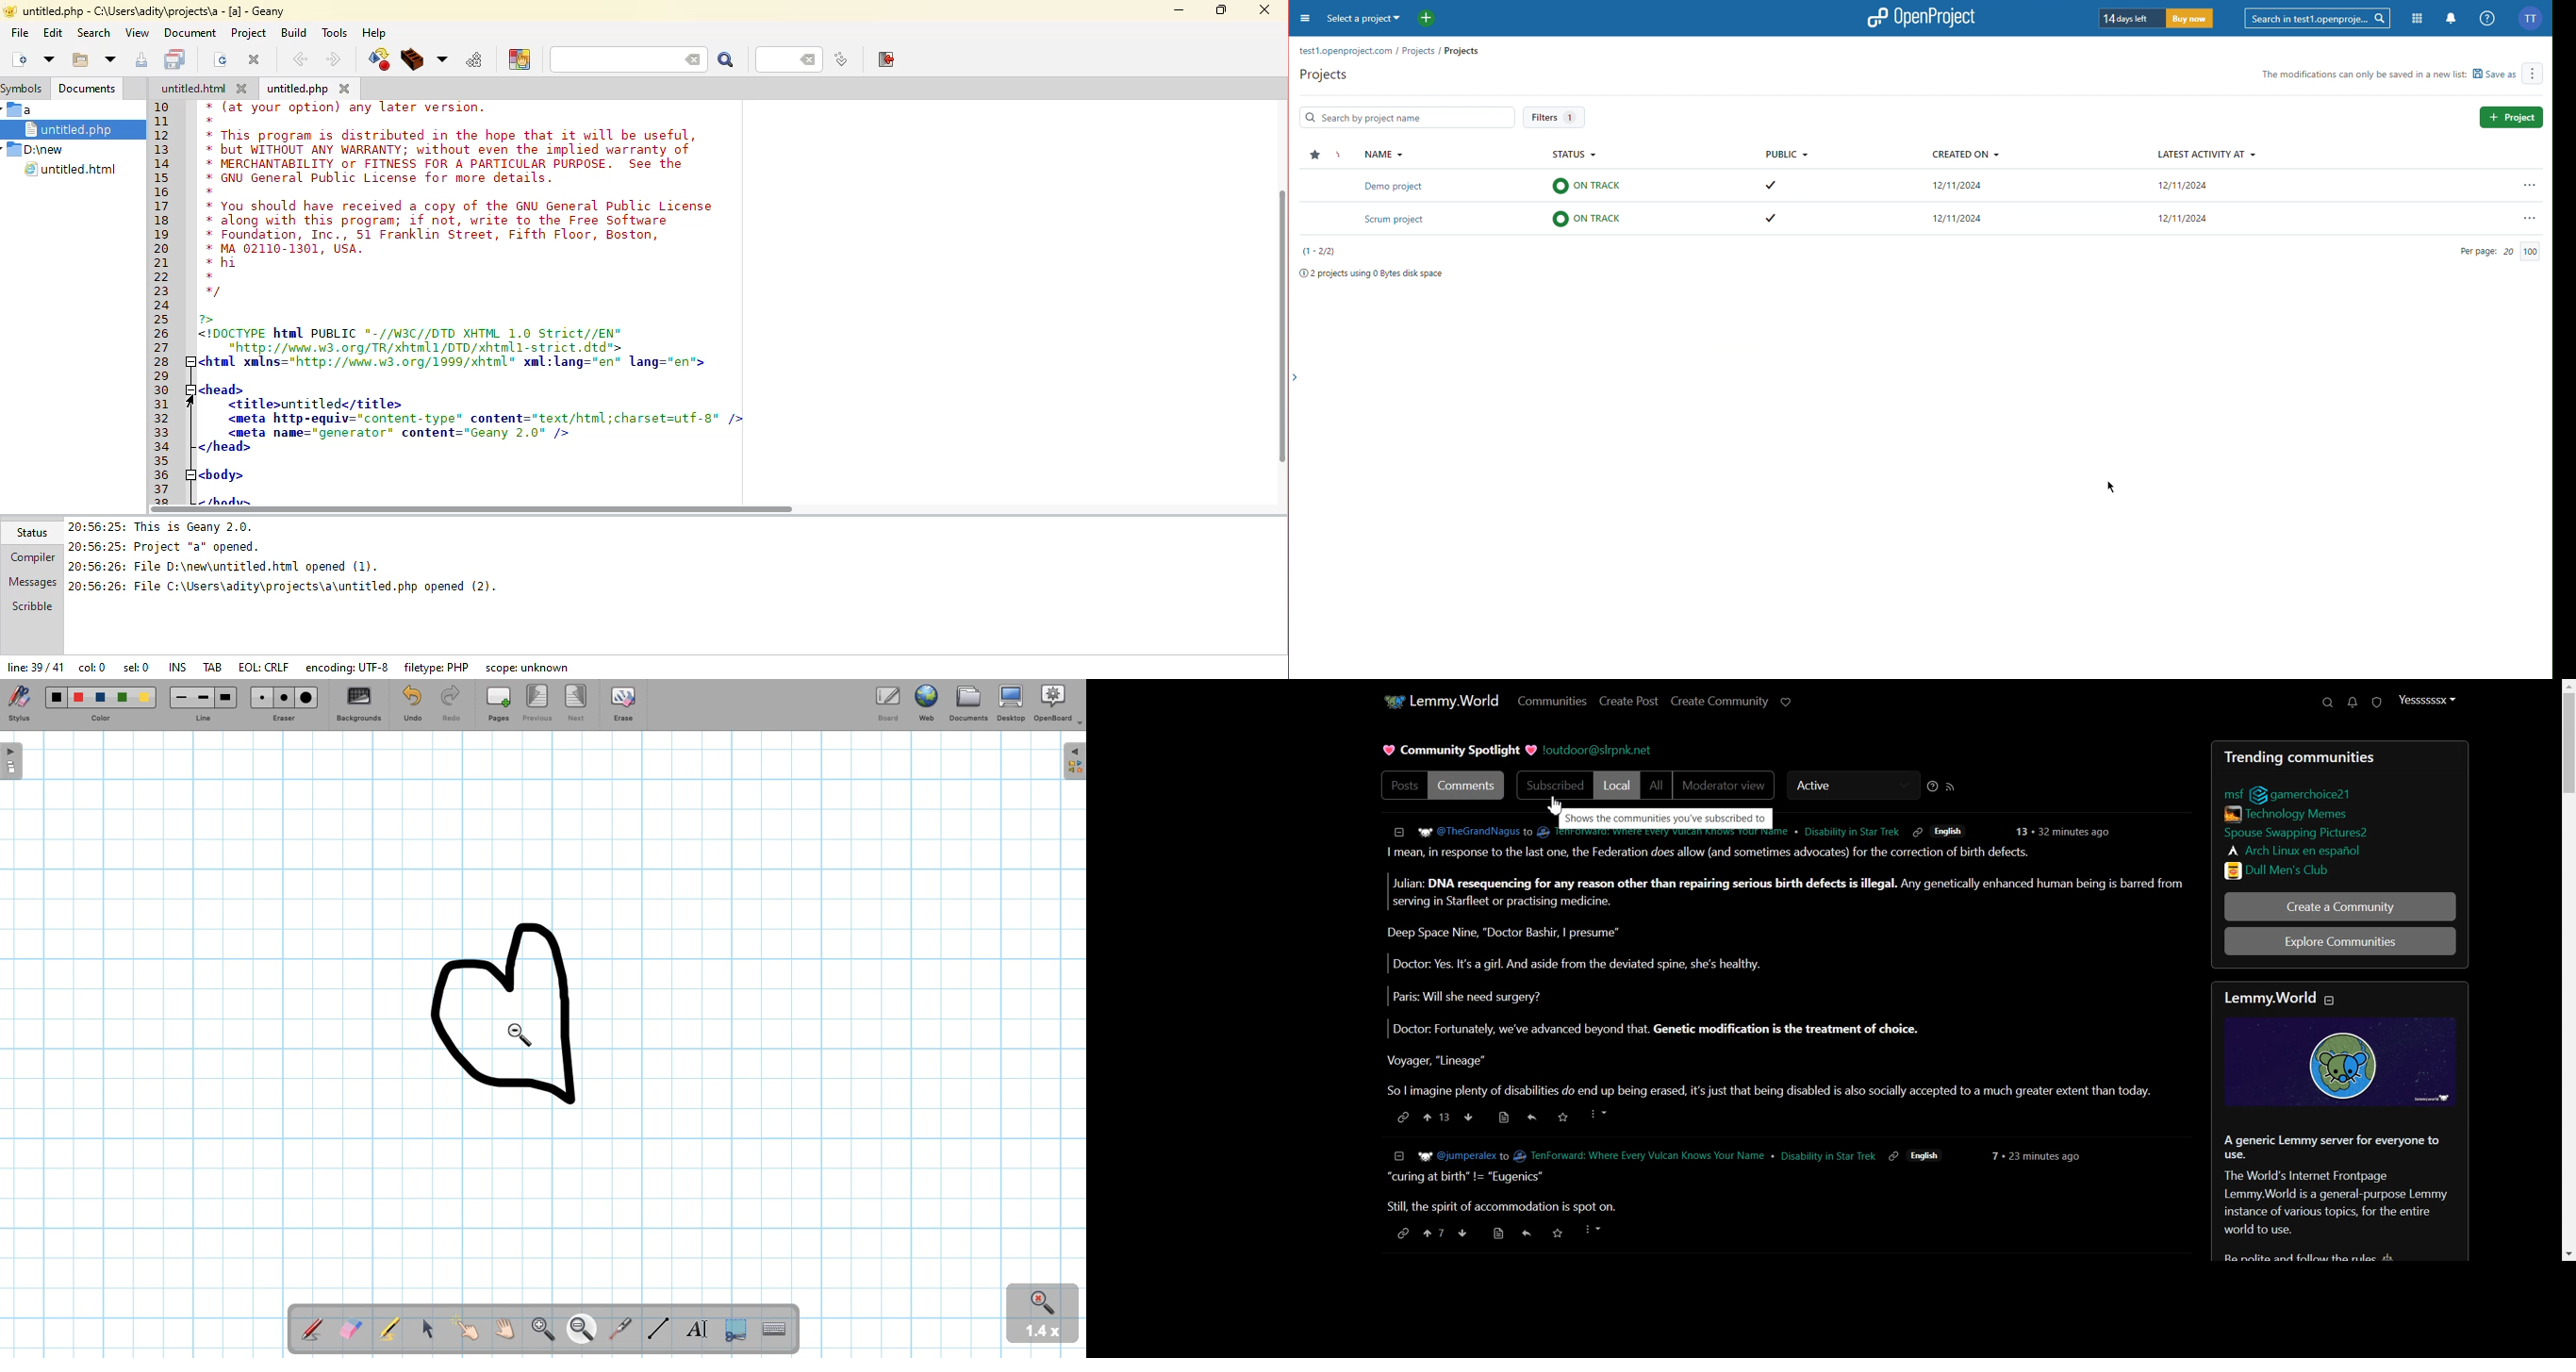 The width and height of the screenshot is (2576, 1372). I want to click on Projects number, so click(1322, 251).